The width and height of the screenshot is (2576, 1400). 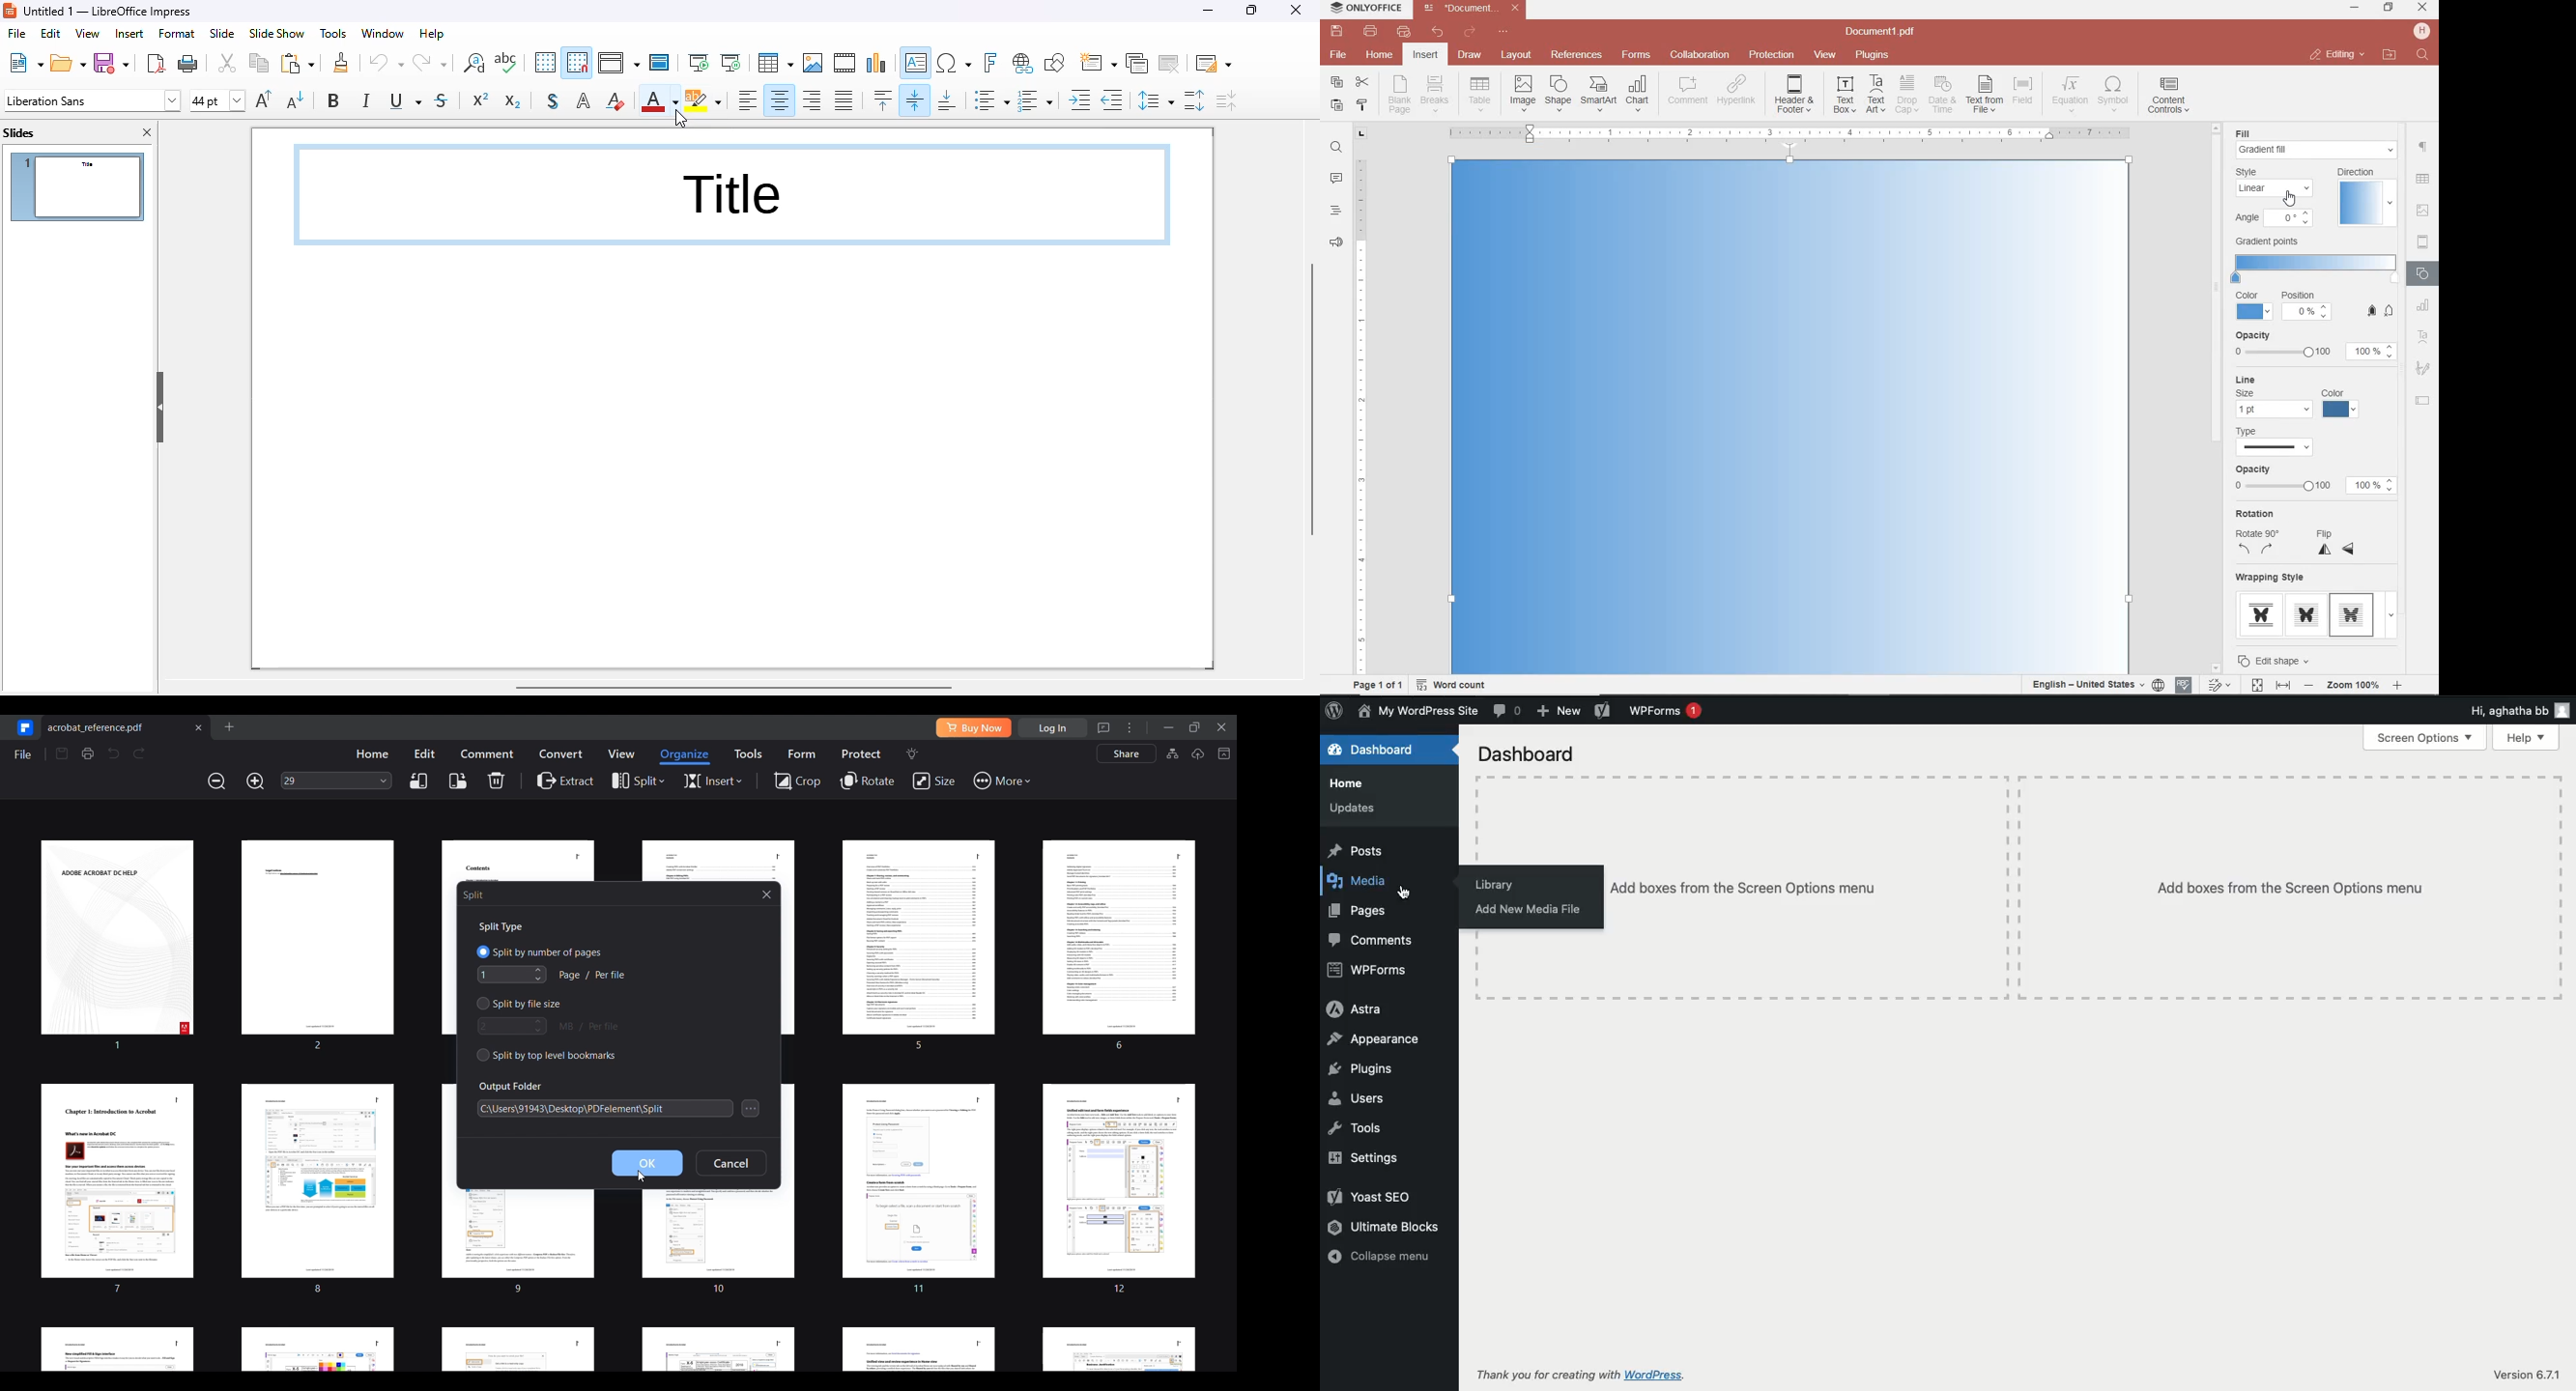 I want to click on increase font size, so click(x=265, y=99).